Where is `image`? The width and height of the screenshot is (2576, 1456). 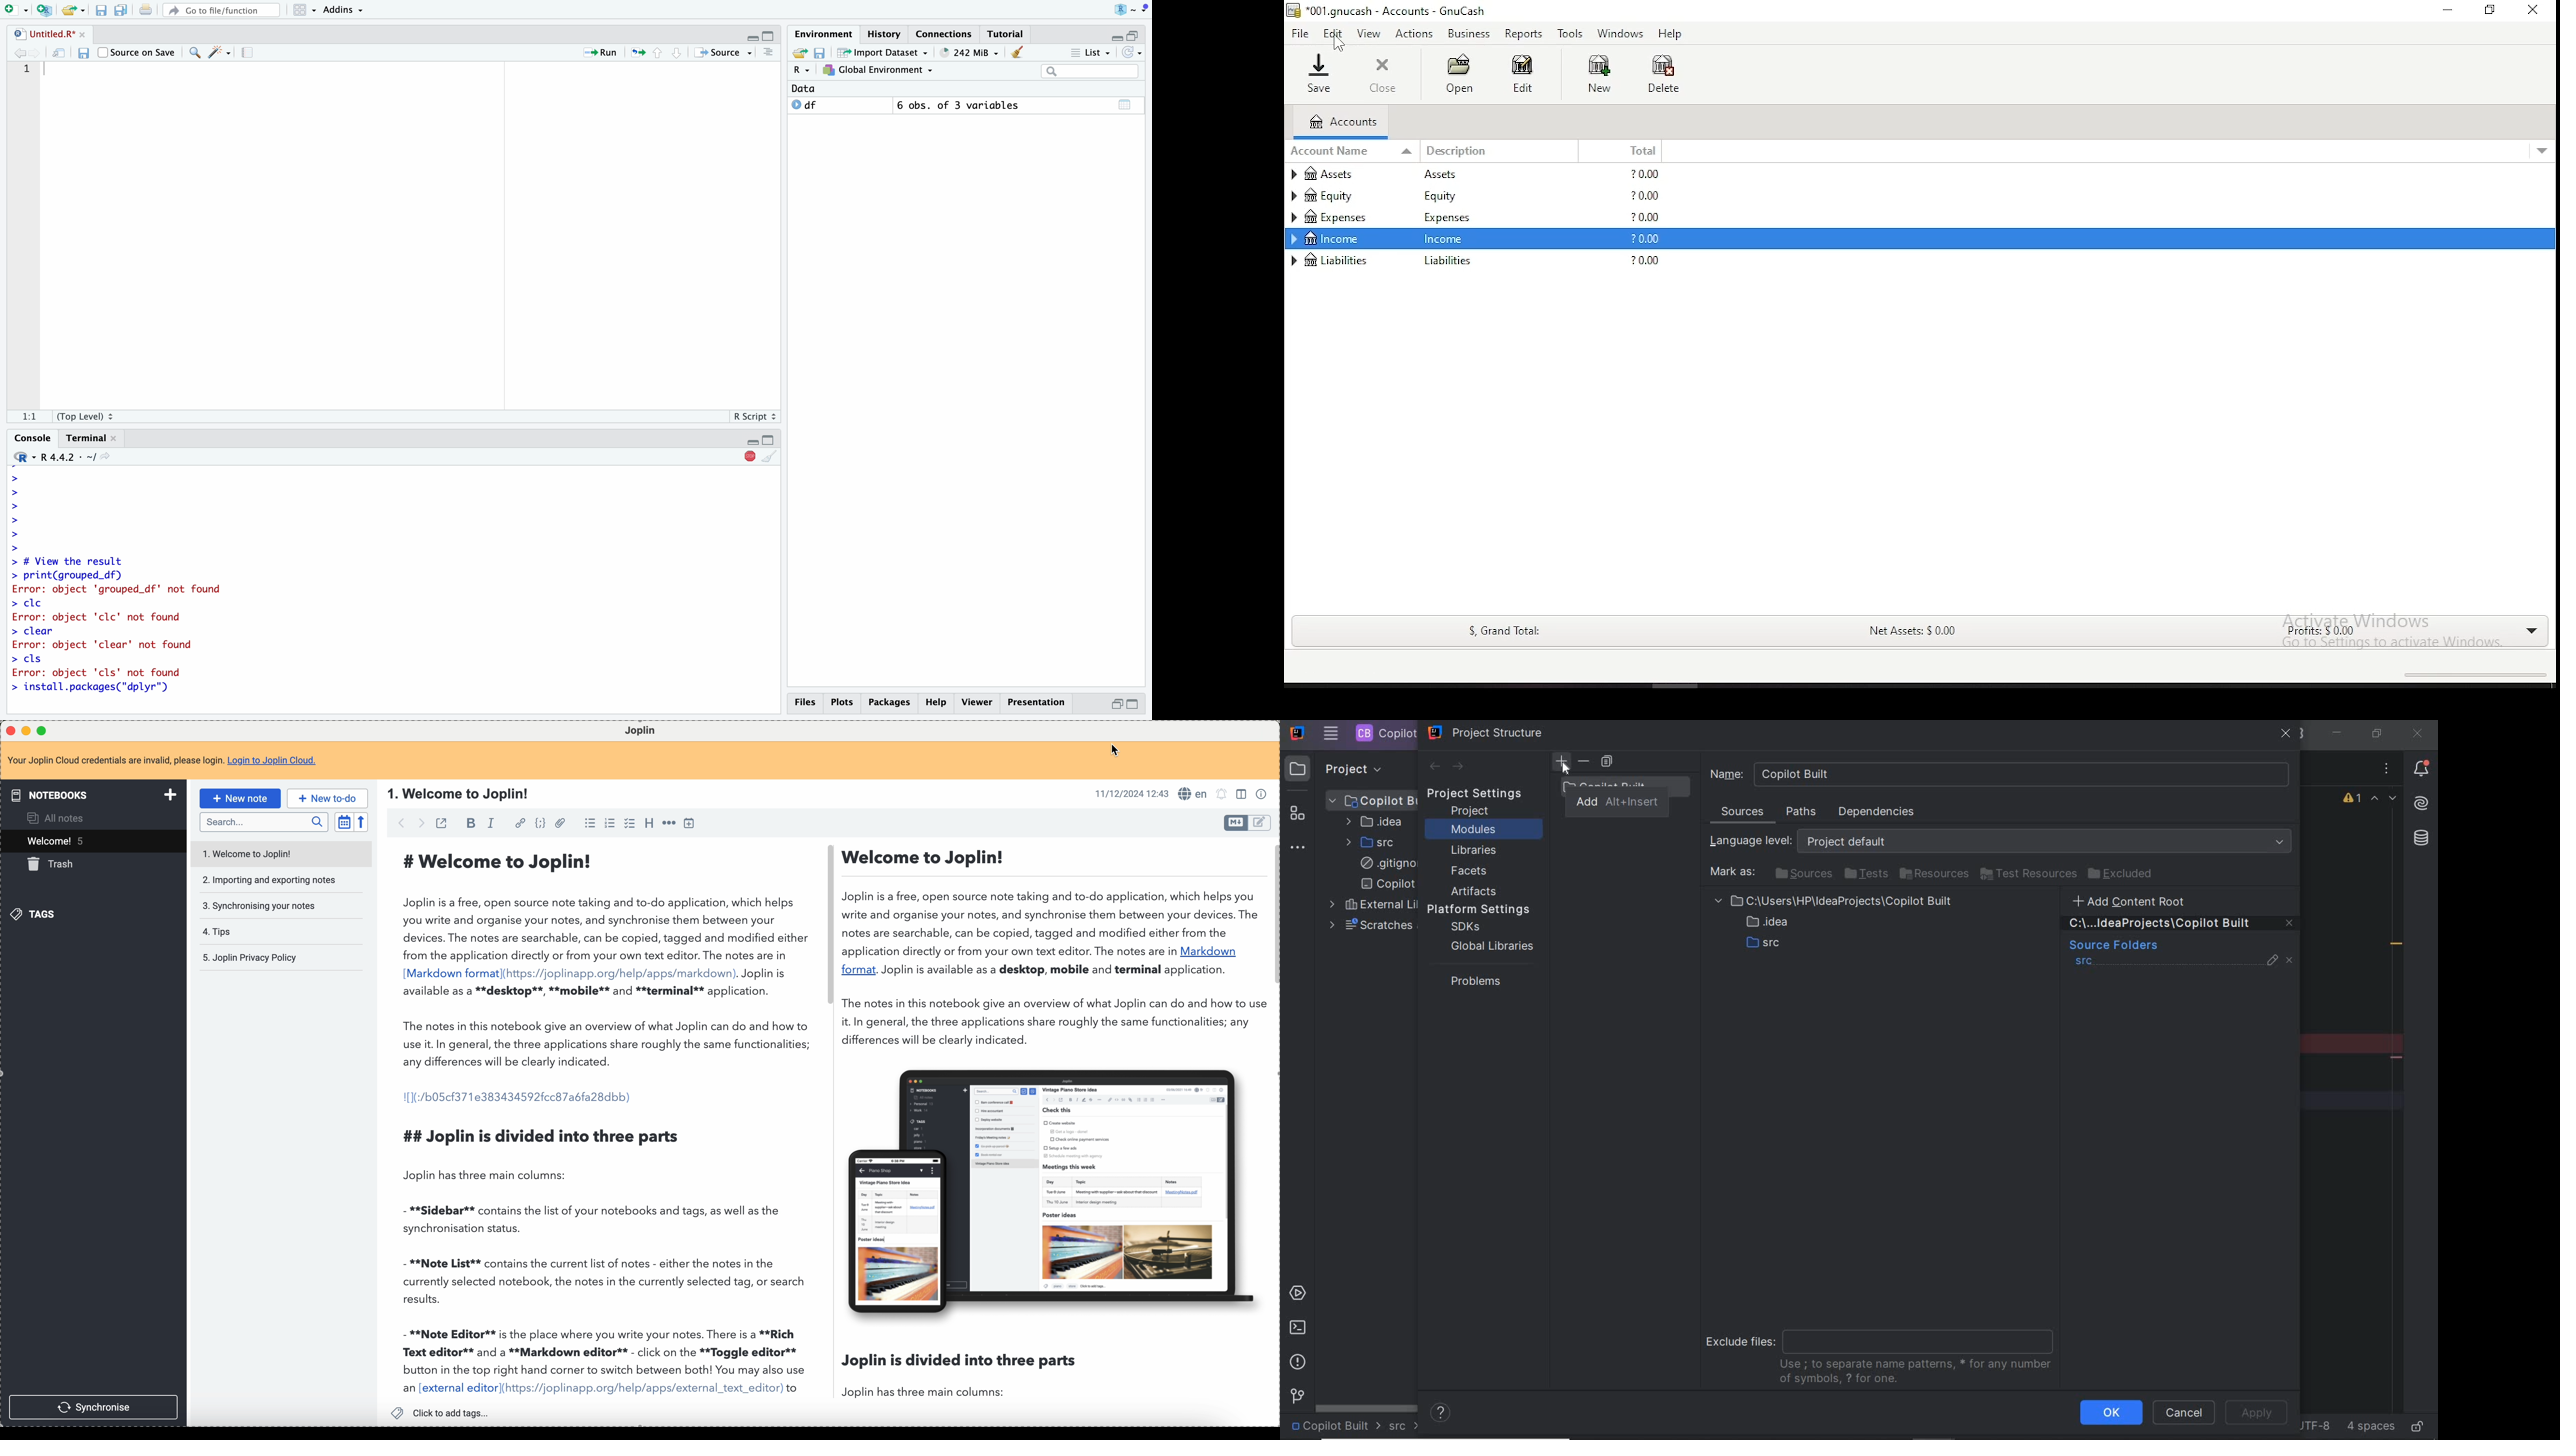
image is located at coordinates (1057, 1190).